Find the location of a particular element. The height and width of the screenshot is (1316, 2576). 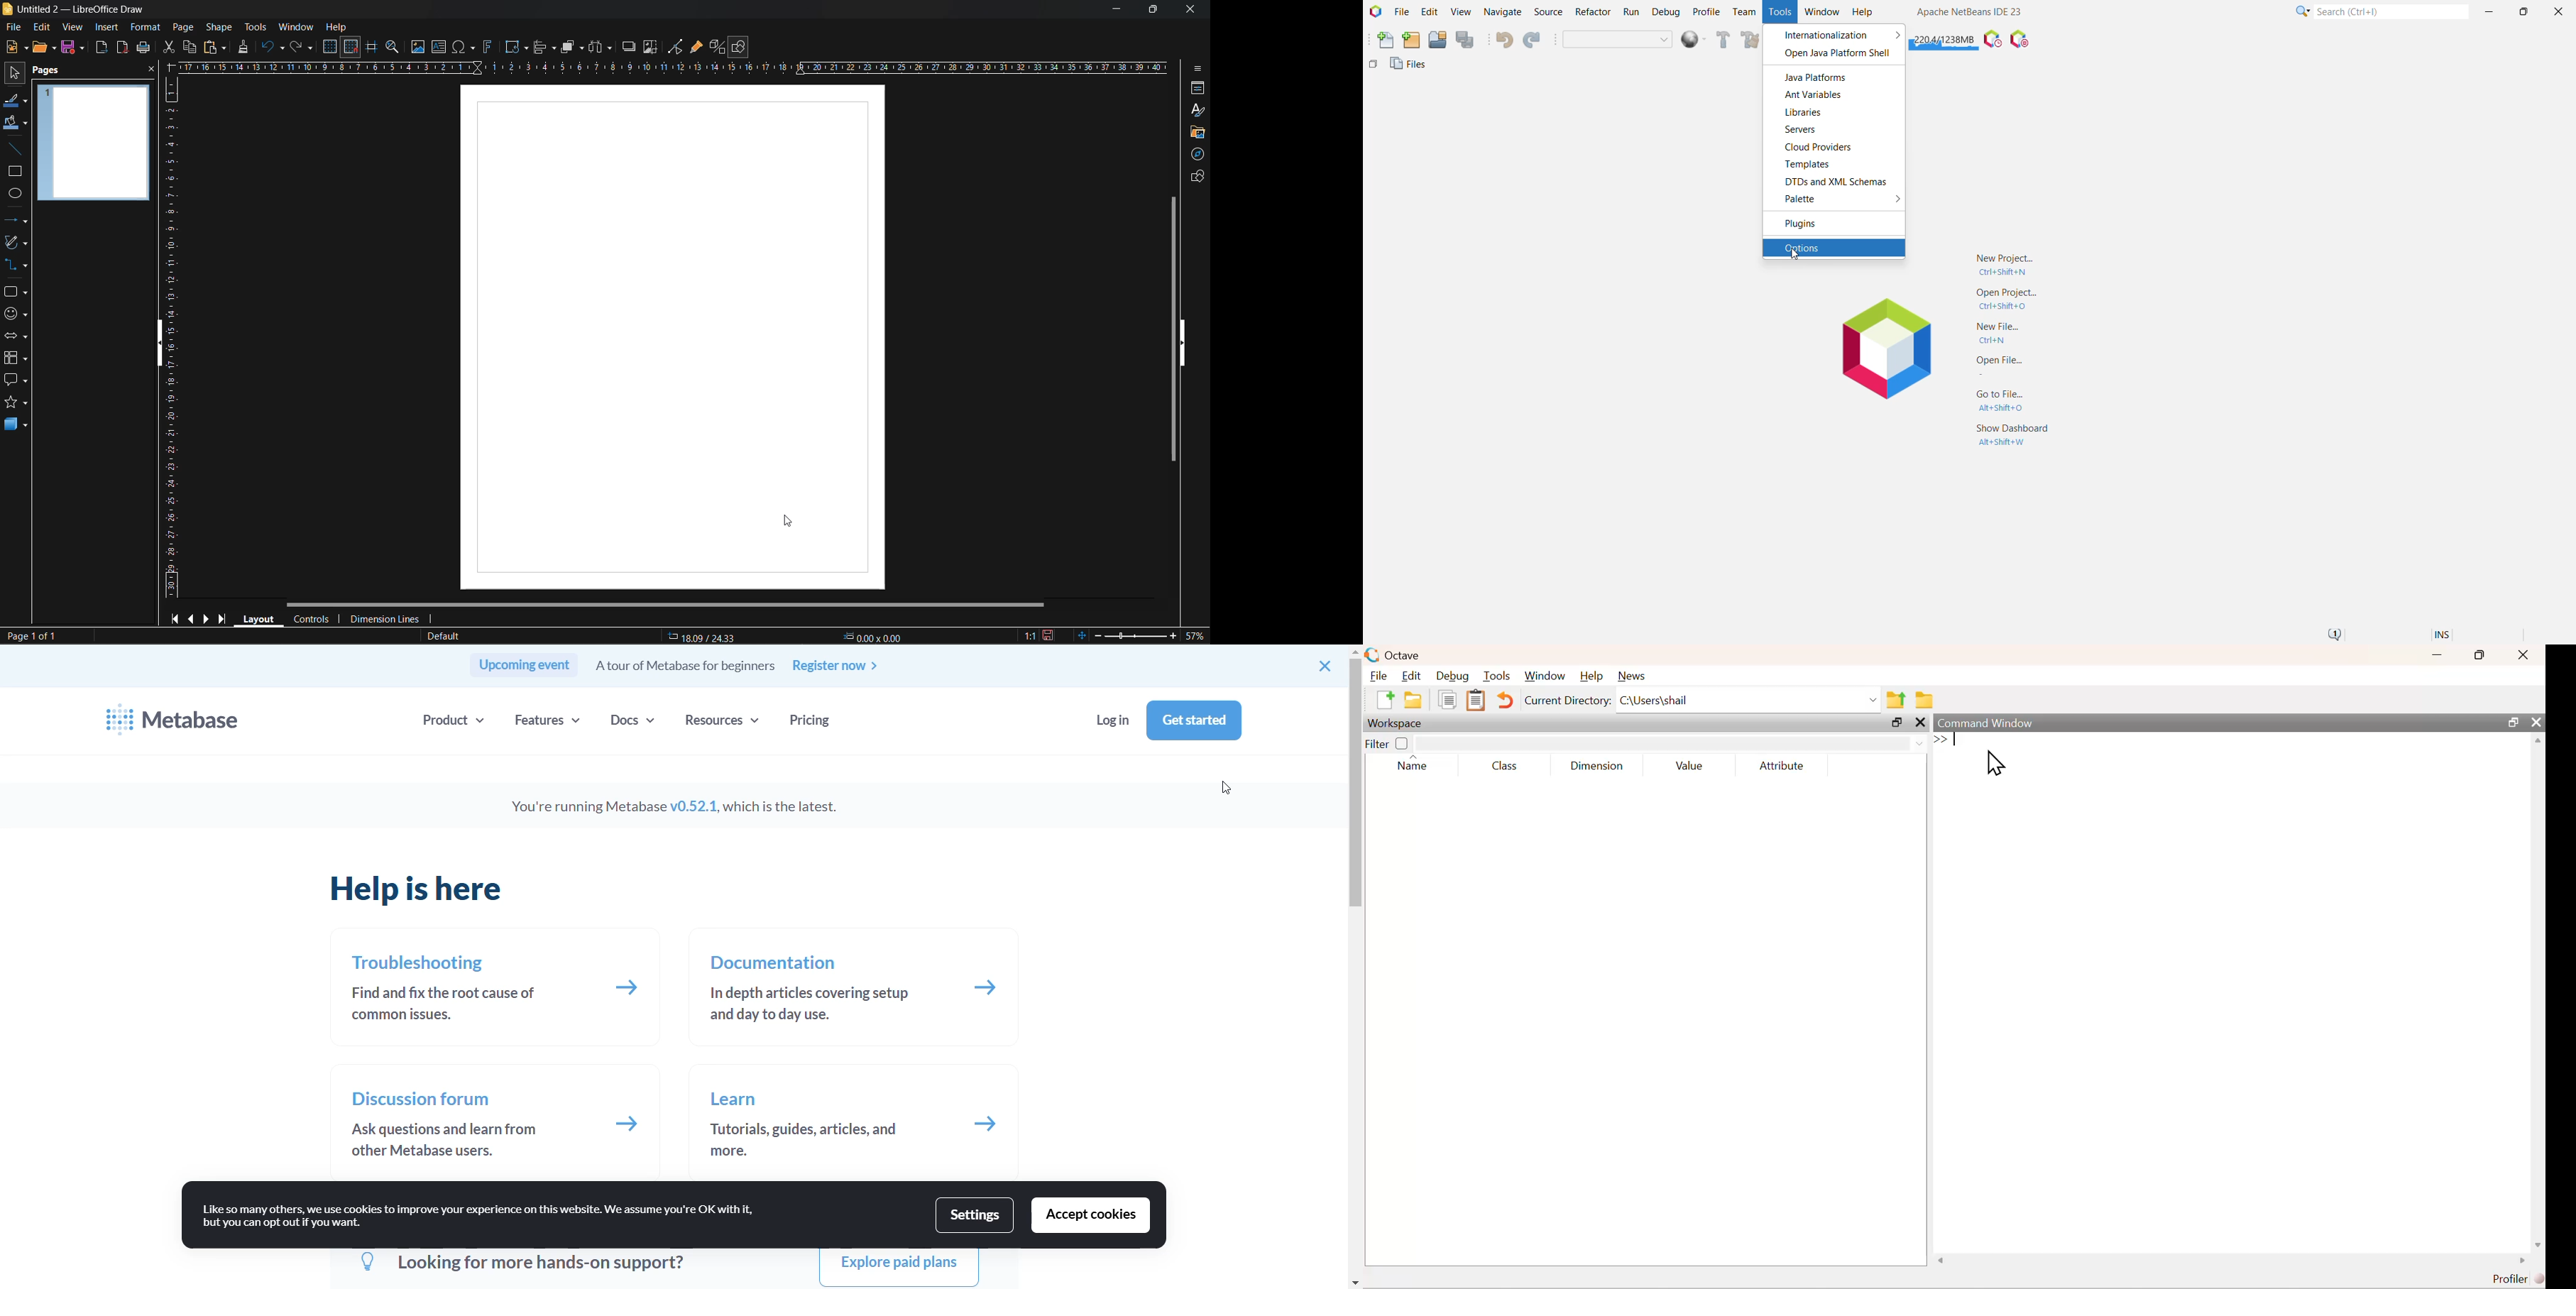

select is located at coordinates (16, 75).